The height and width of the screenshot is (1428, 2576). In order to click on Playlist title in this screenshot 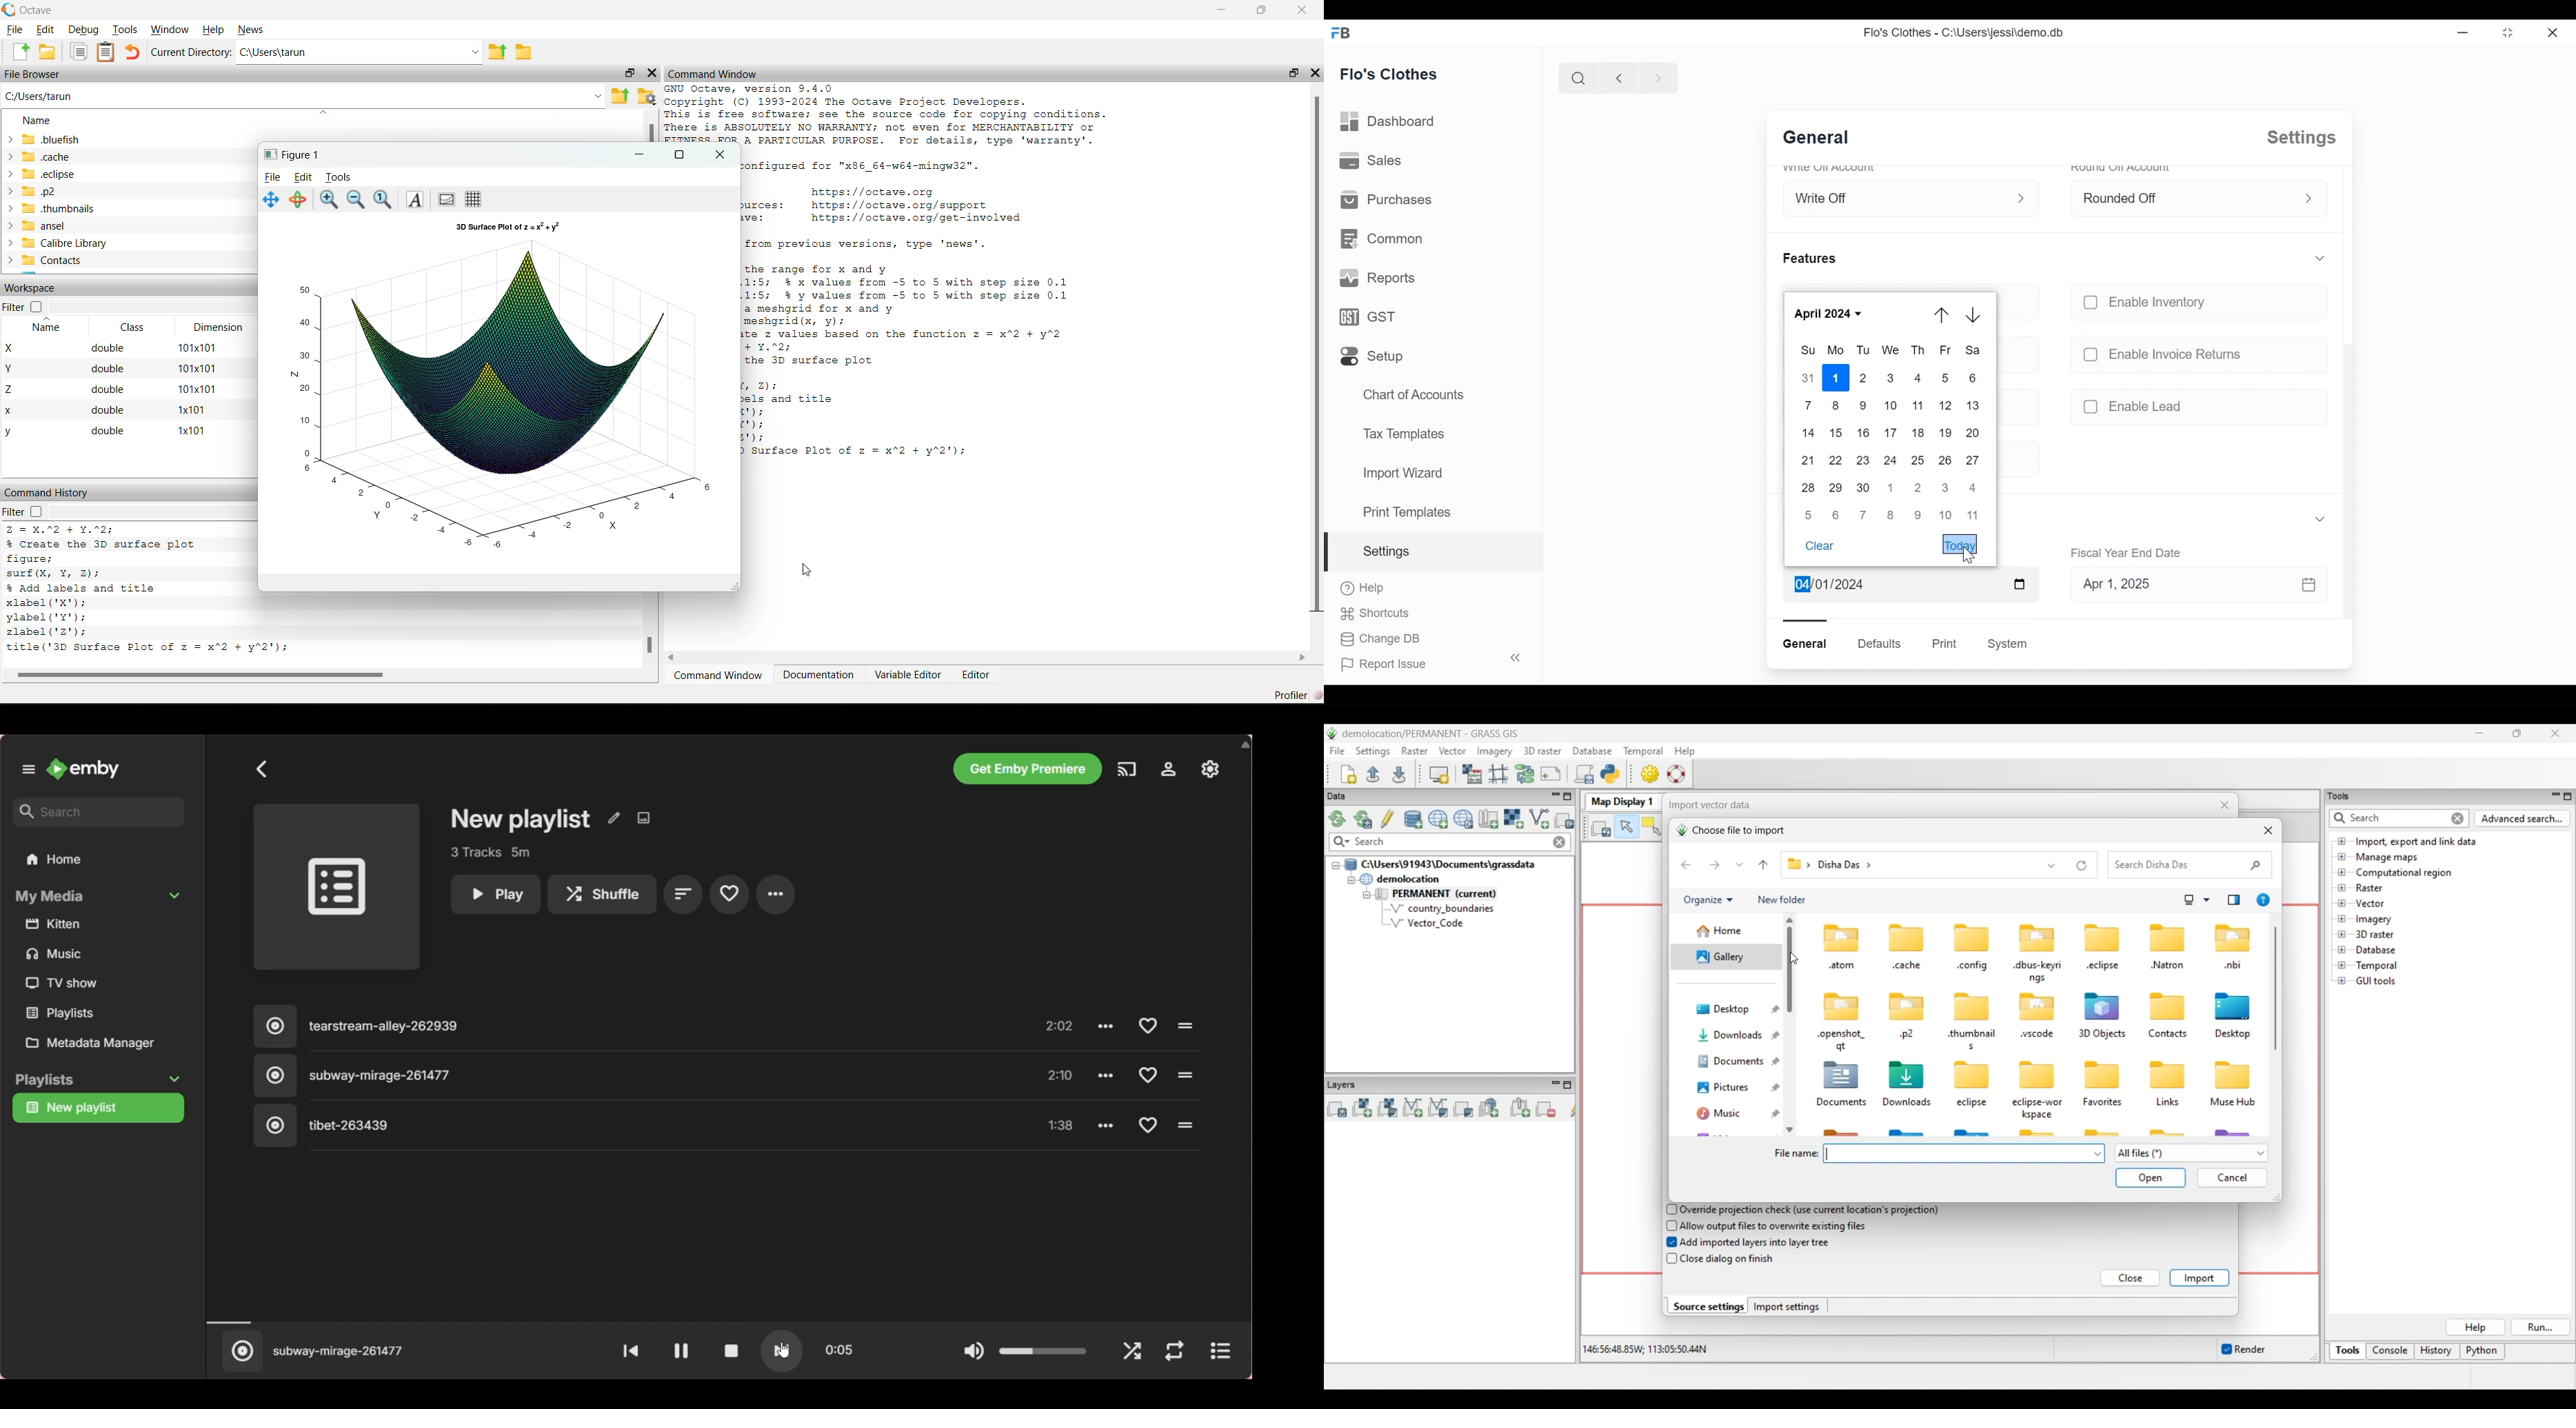, I will do `click(521, 819)`.